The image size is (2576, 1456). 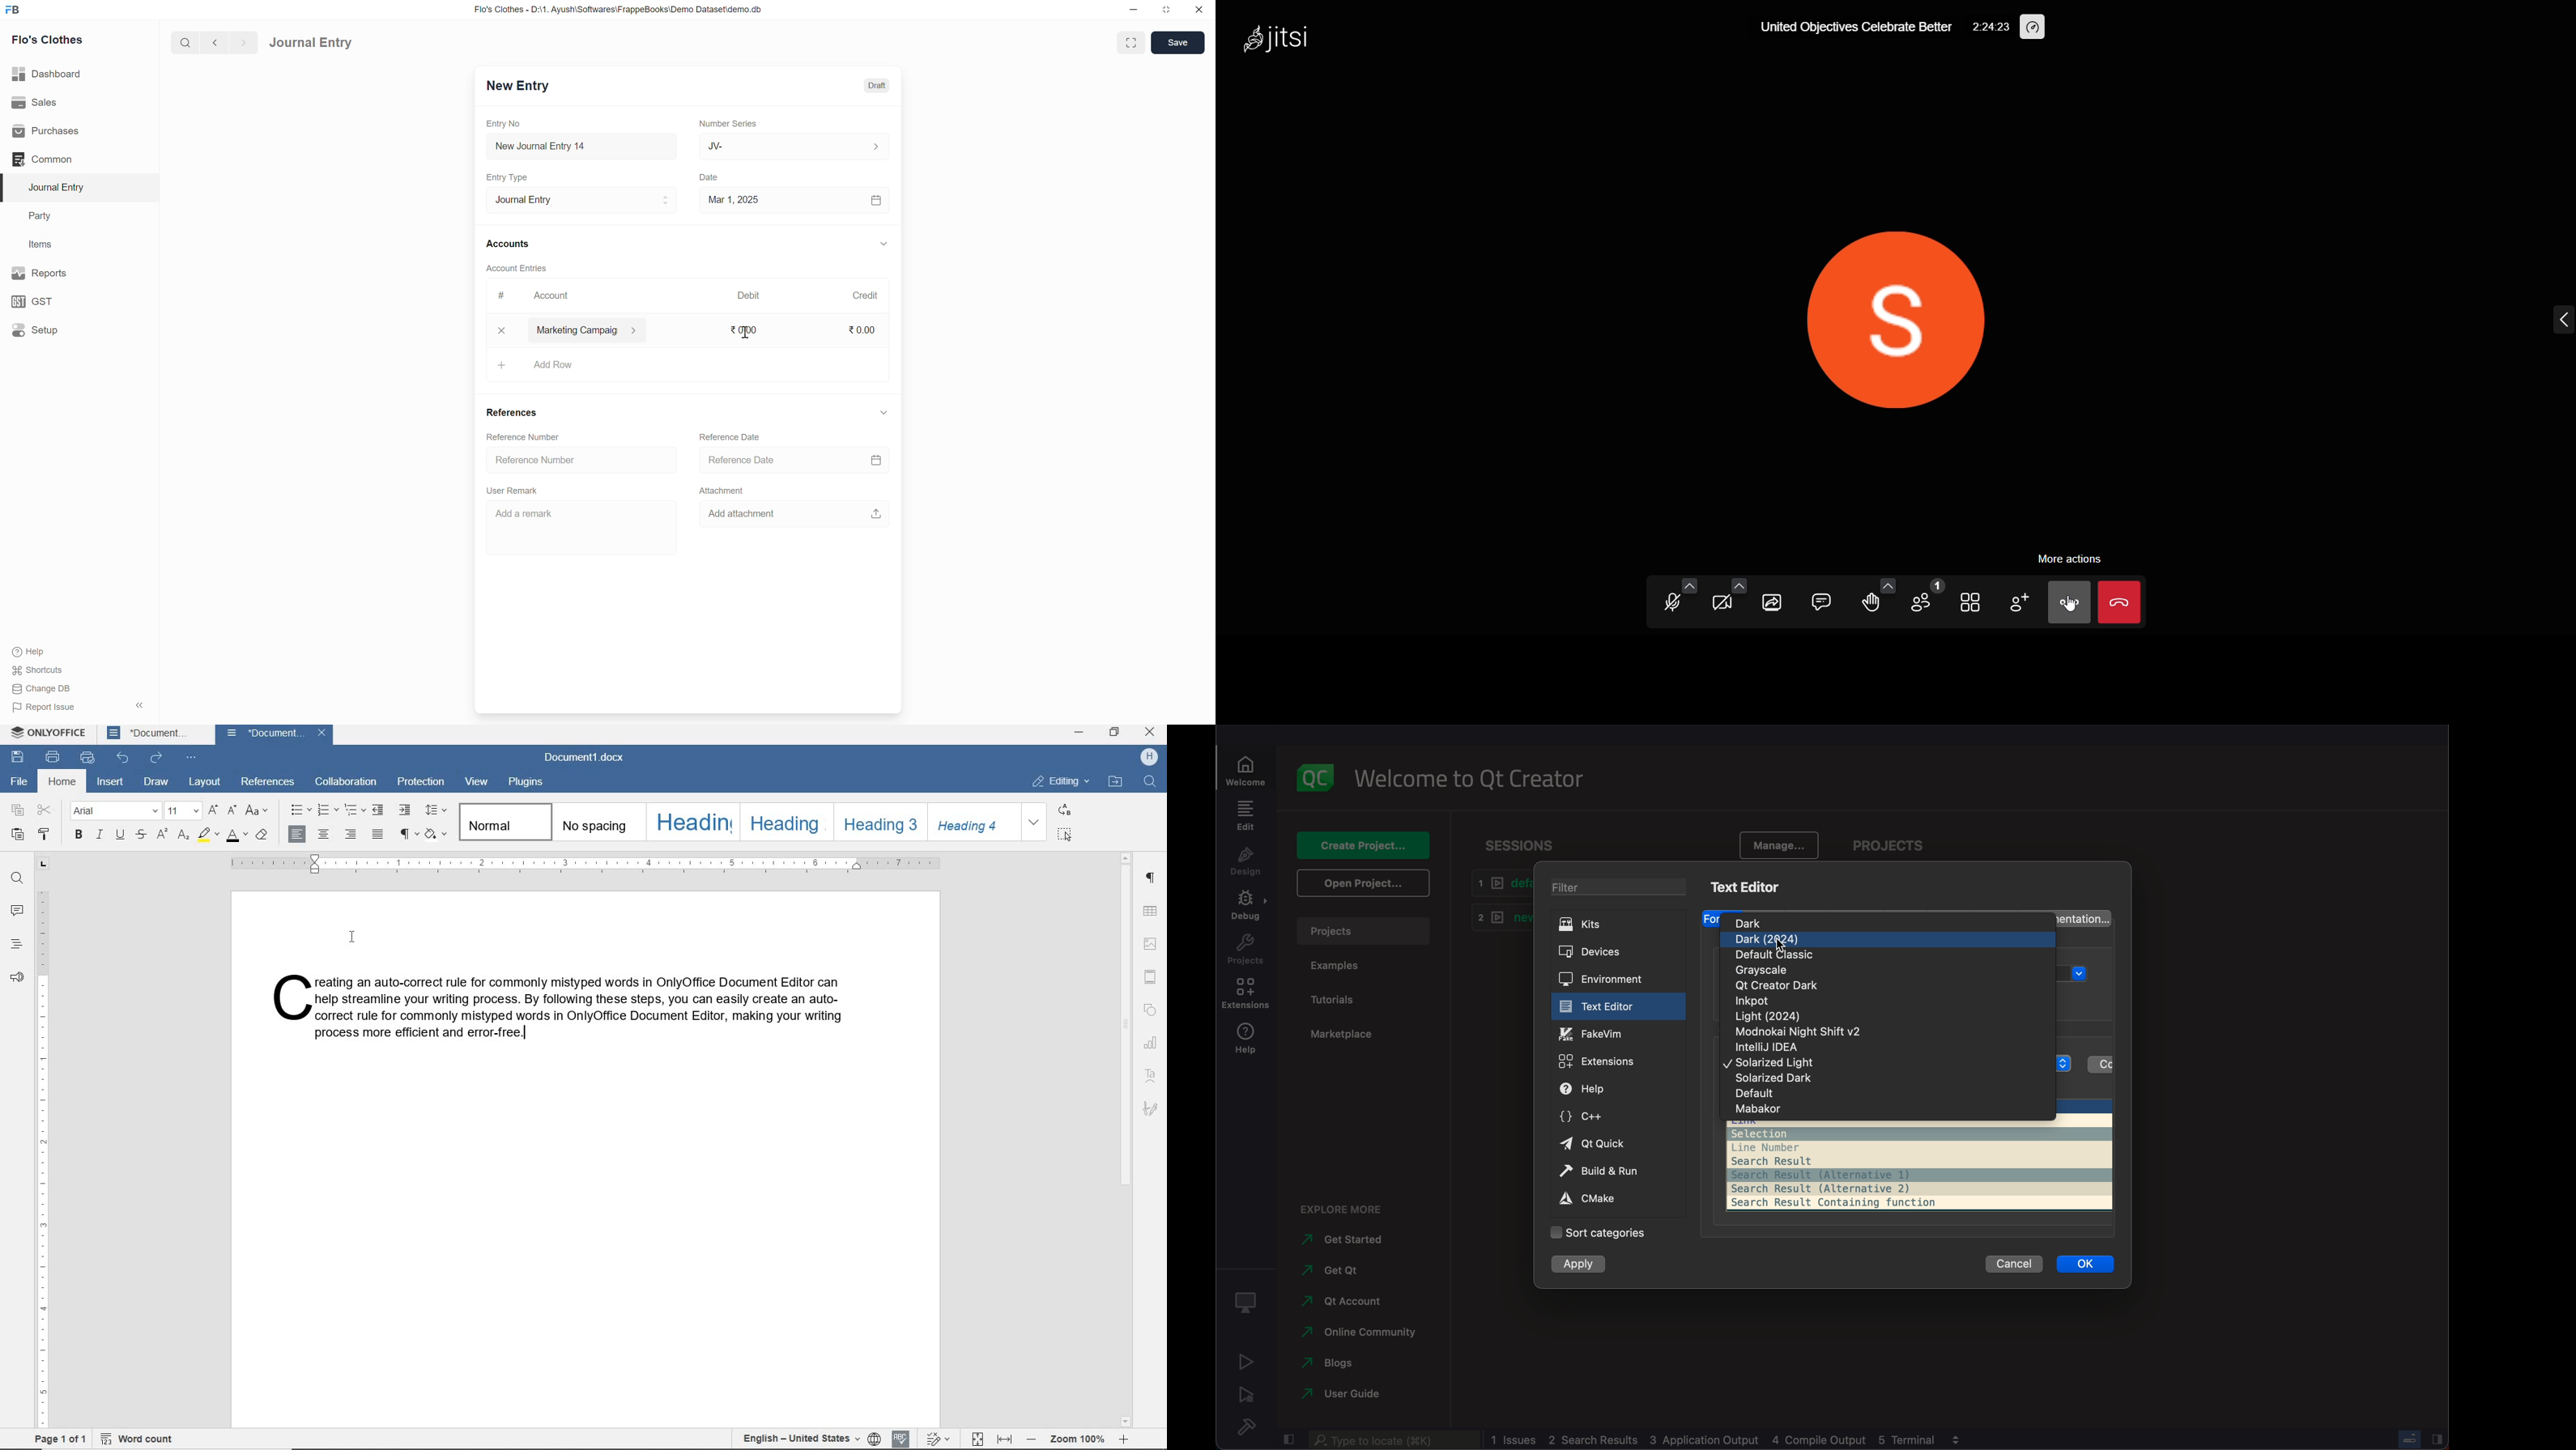 I want to click on NO SPACING, so click(x=598, y=822).